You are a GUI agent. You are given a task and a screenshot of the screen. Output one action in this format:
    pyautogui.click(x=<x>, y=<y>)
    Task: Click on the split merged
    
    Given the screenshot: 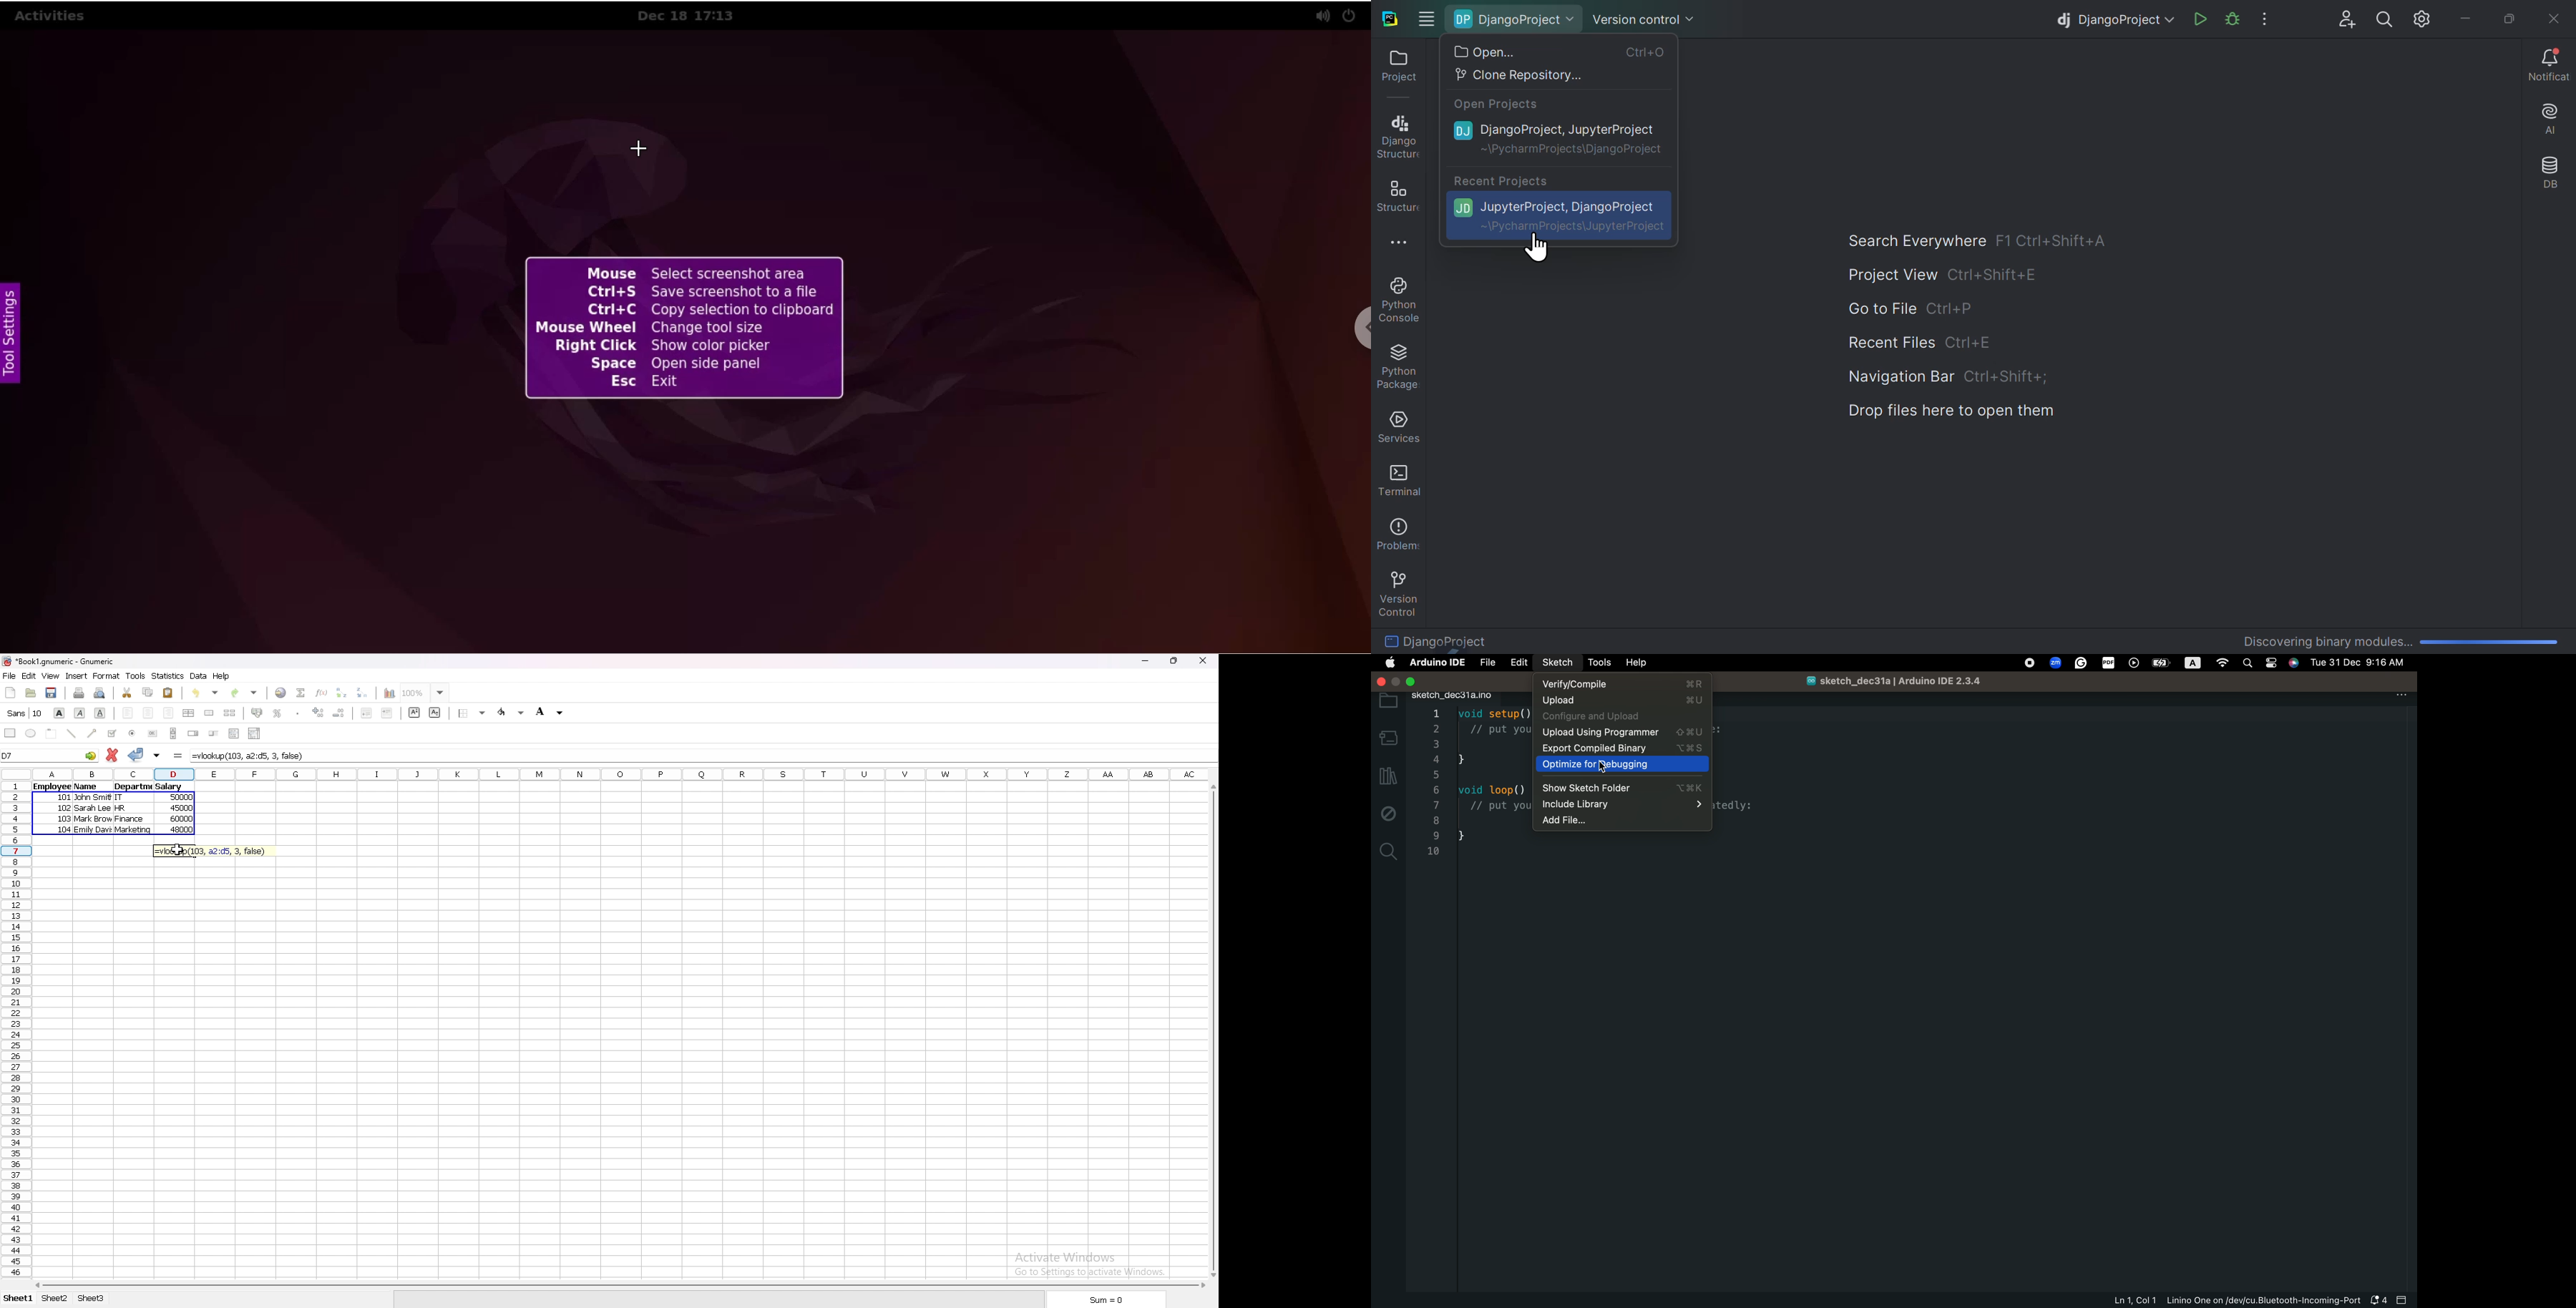 What is the action you would take?
    pyautogui.click(x=230, y=712)
    